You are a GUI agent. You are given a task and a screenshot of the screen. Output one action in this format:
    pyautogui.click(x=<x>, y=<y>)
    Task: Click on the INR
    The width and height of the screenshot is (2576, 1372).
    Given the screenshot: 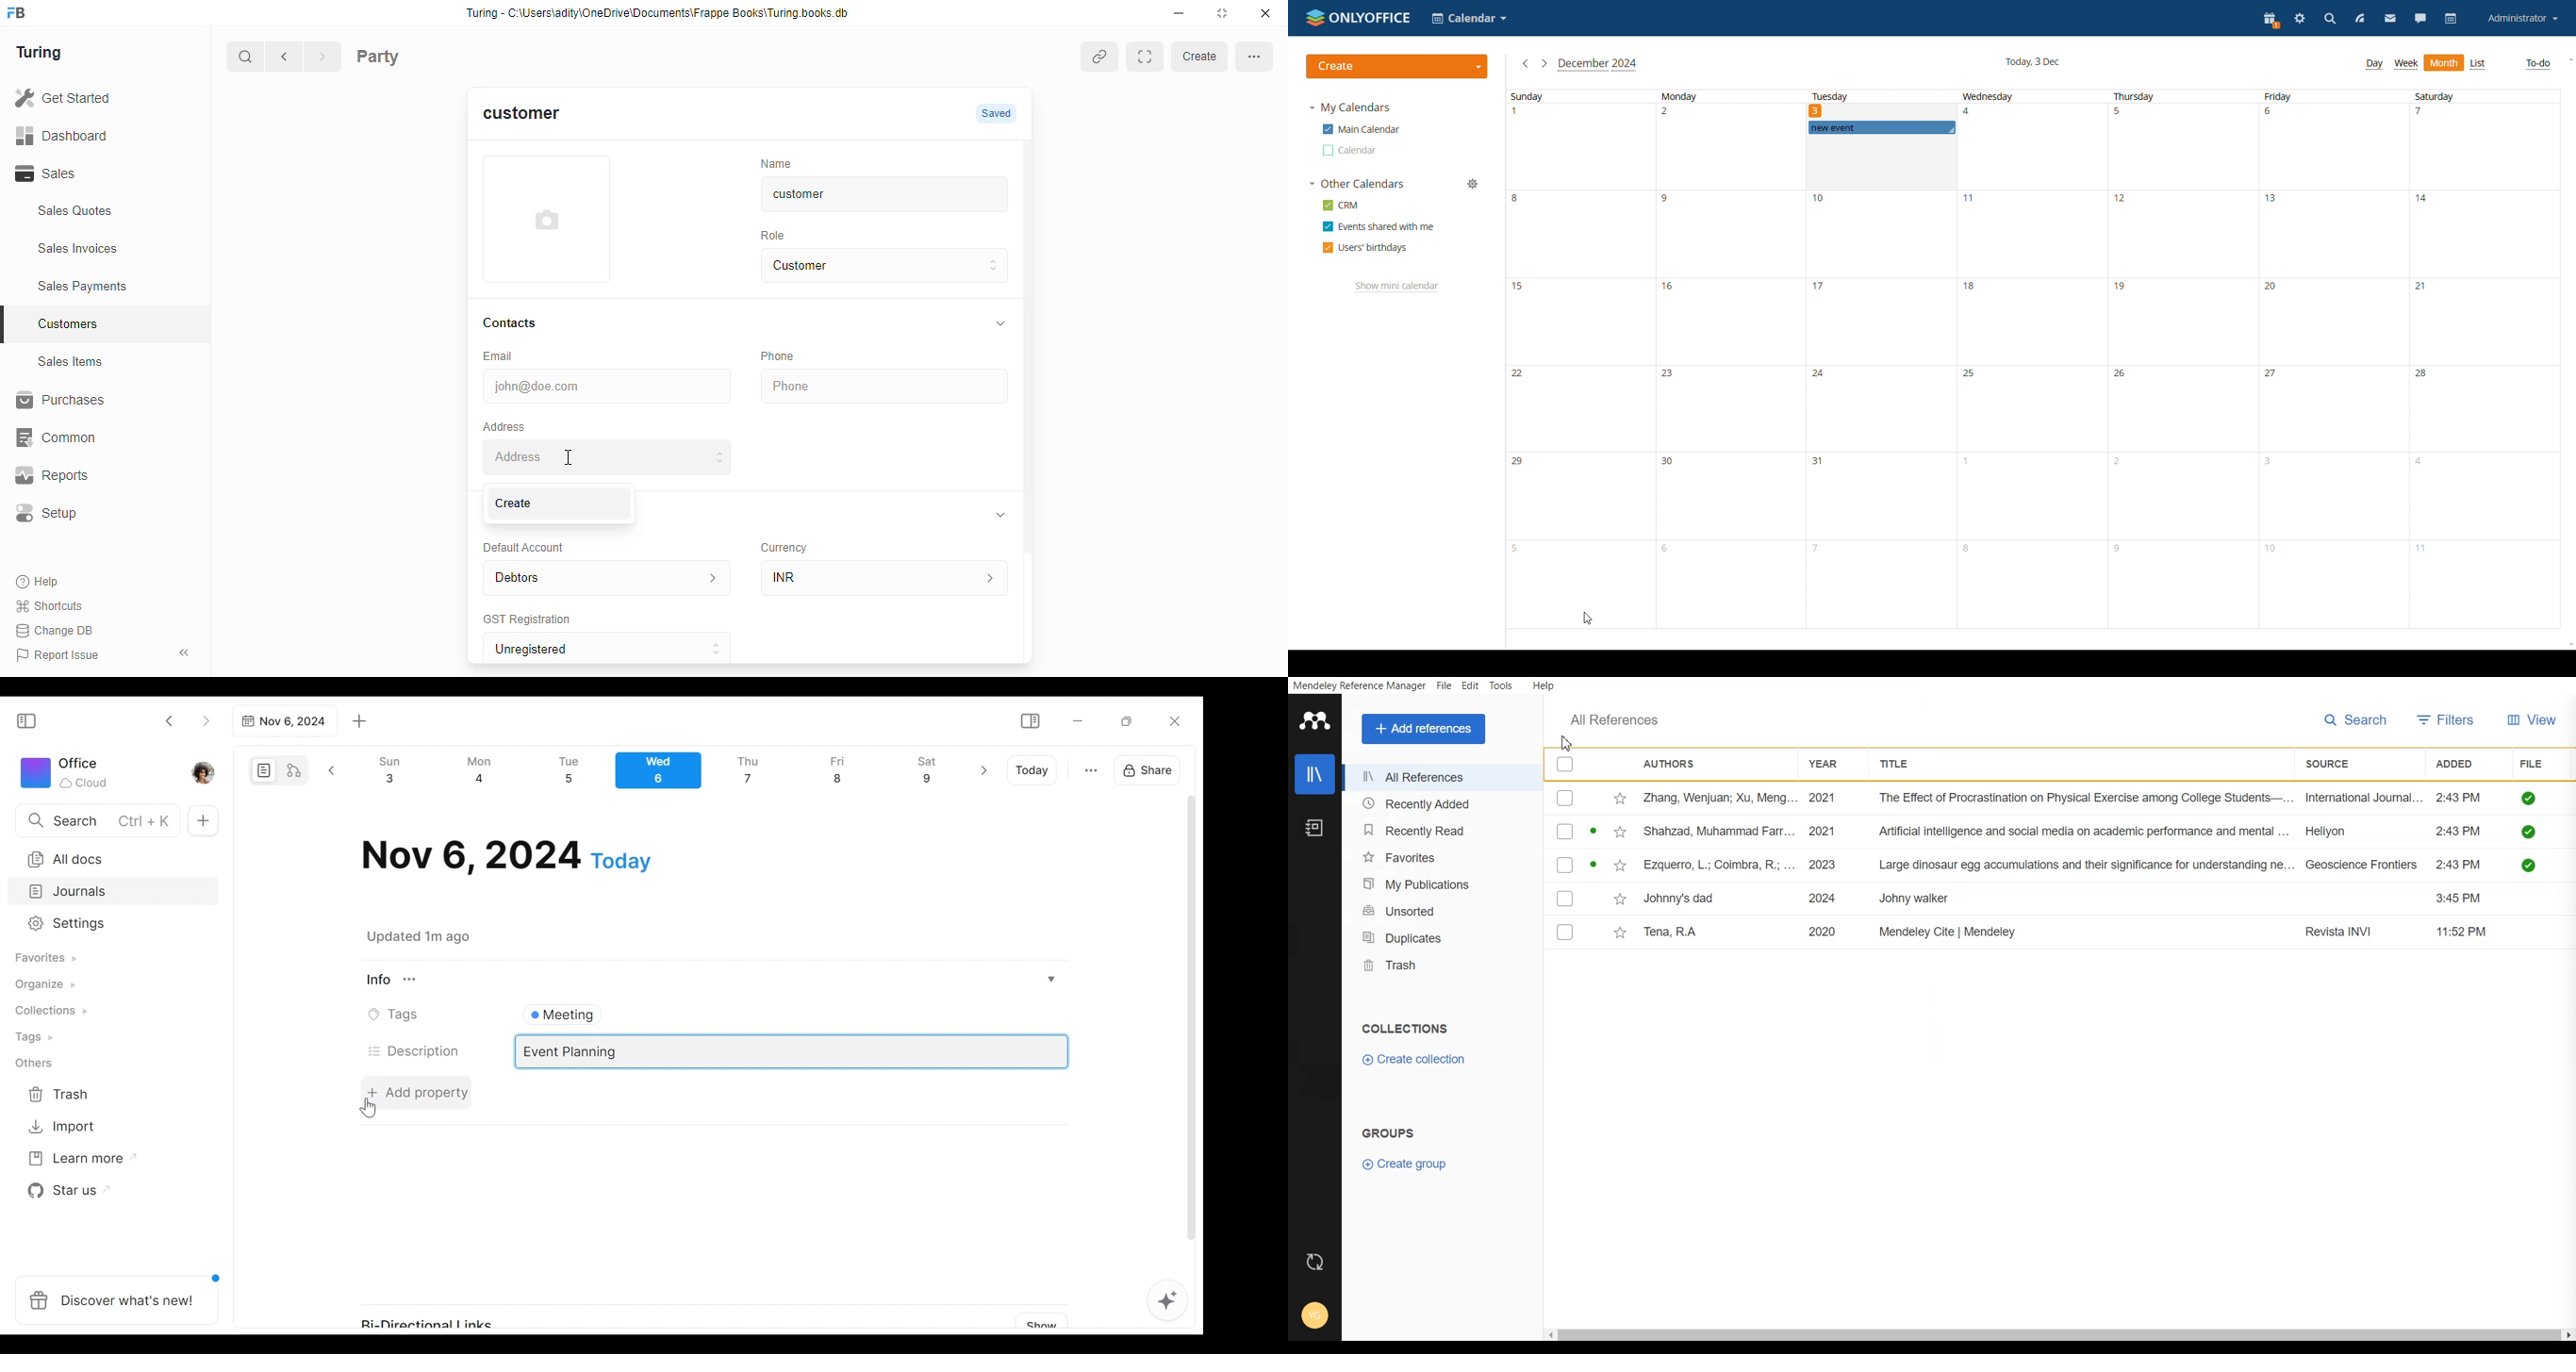 What is the action you would take?
    pyautogui.click(x=885, y=574)
    